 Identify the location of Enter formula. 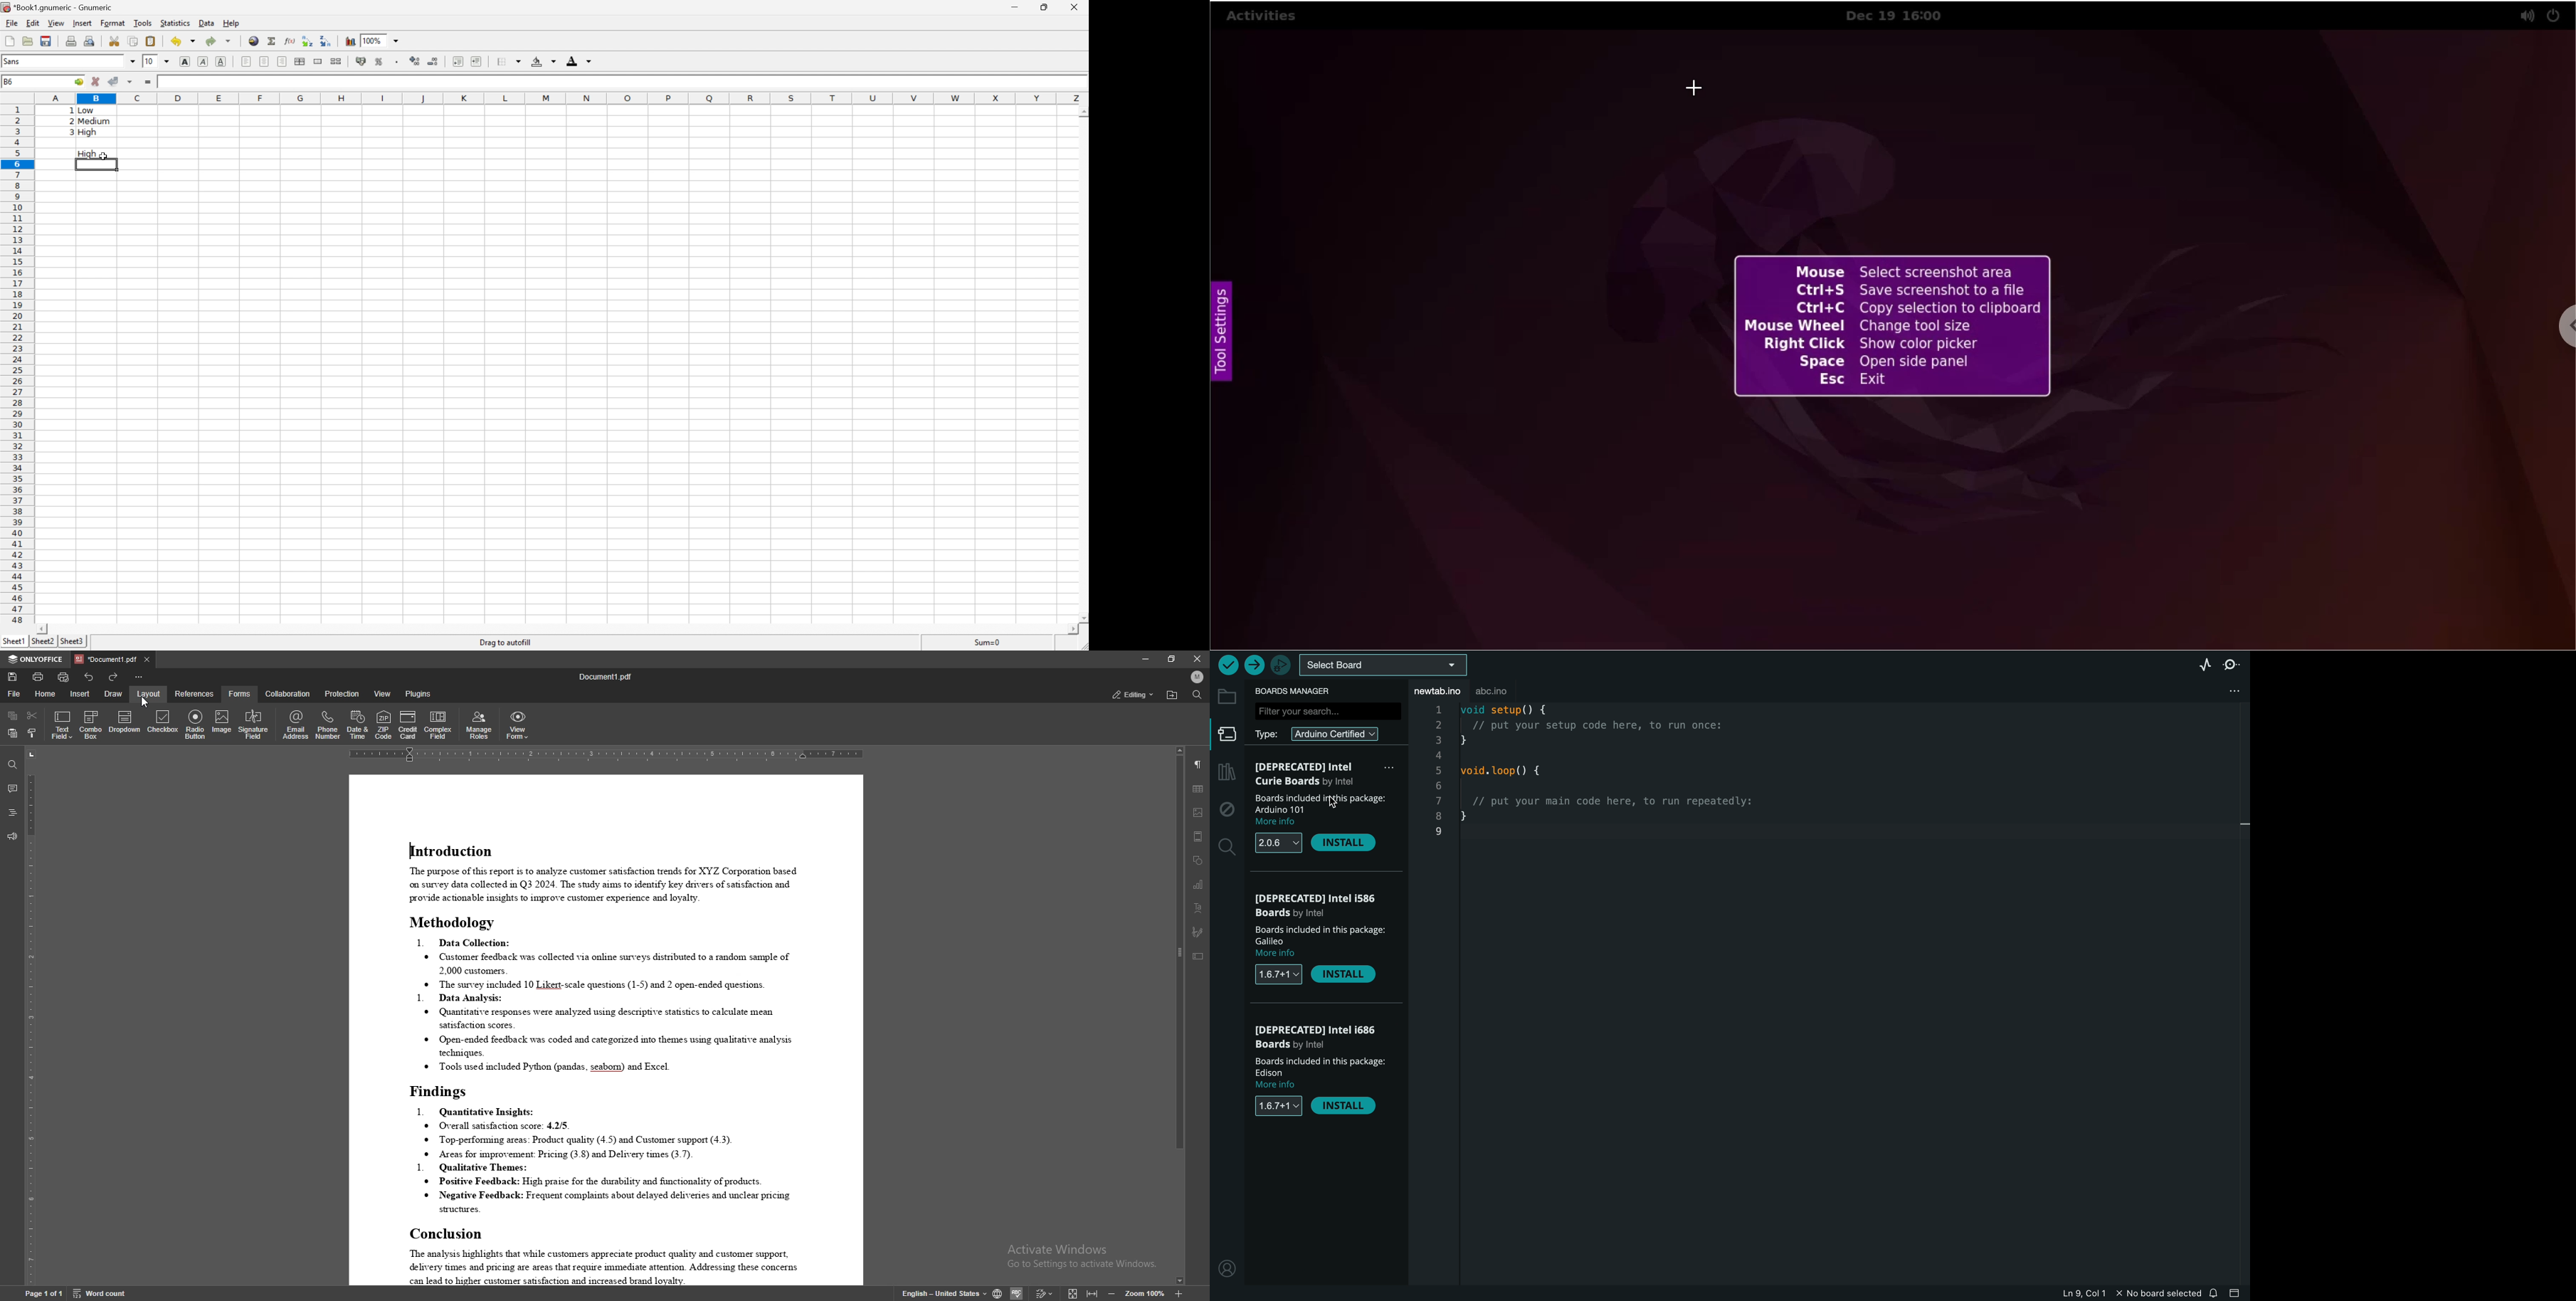
(147, 82).